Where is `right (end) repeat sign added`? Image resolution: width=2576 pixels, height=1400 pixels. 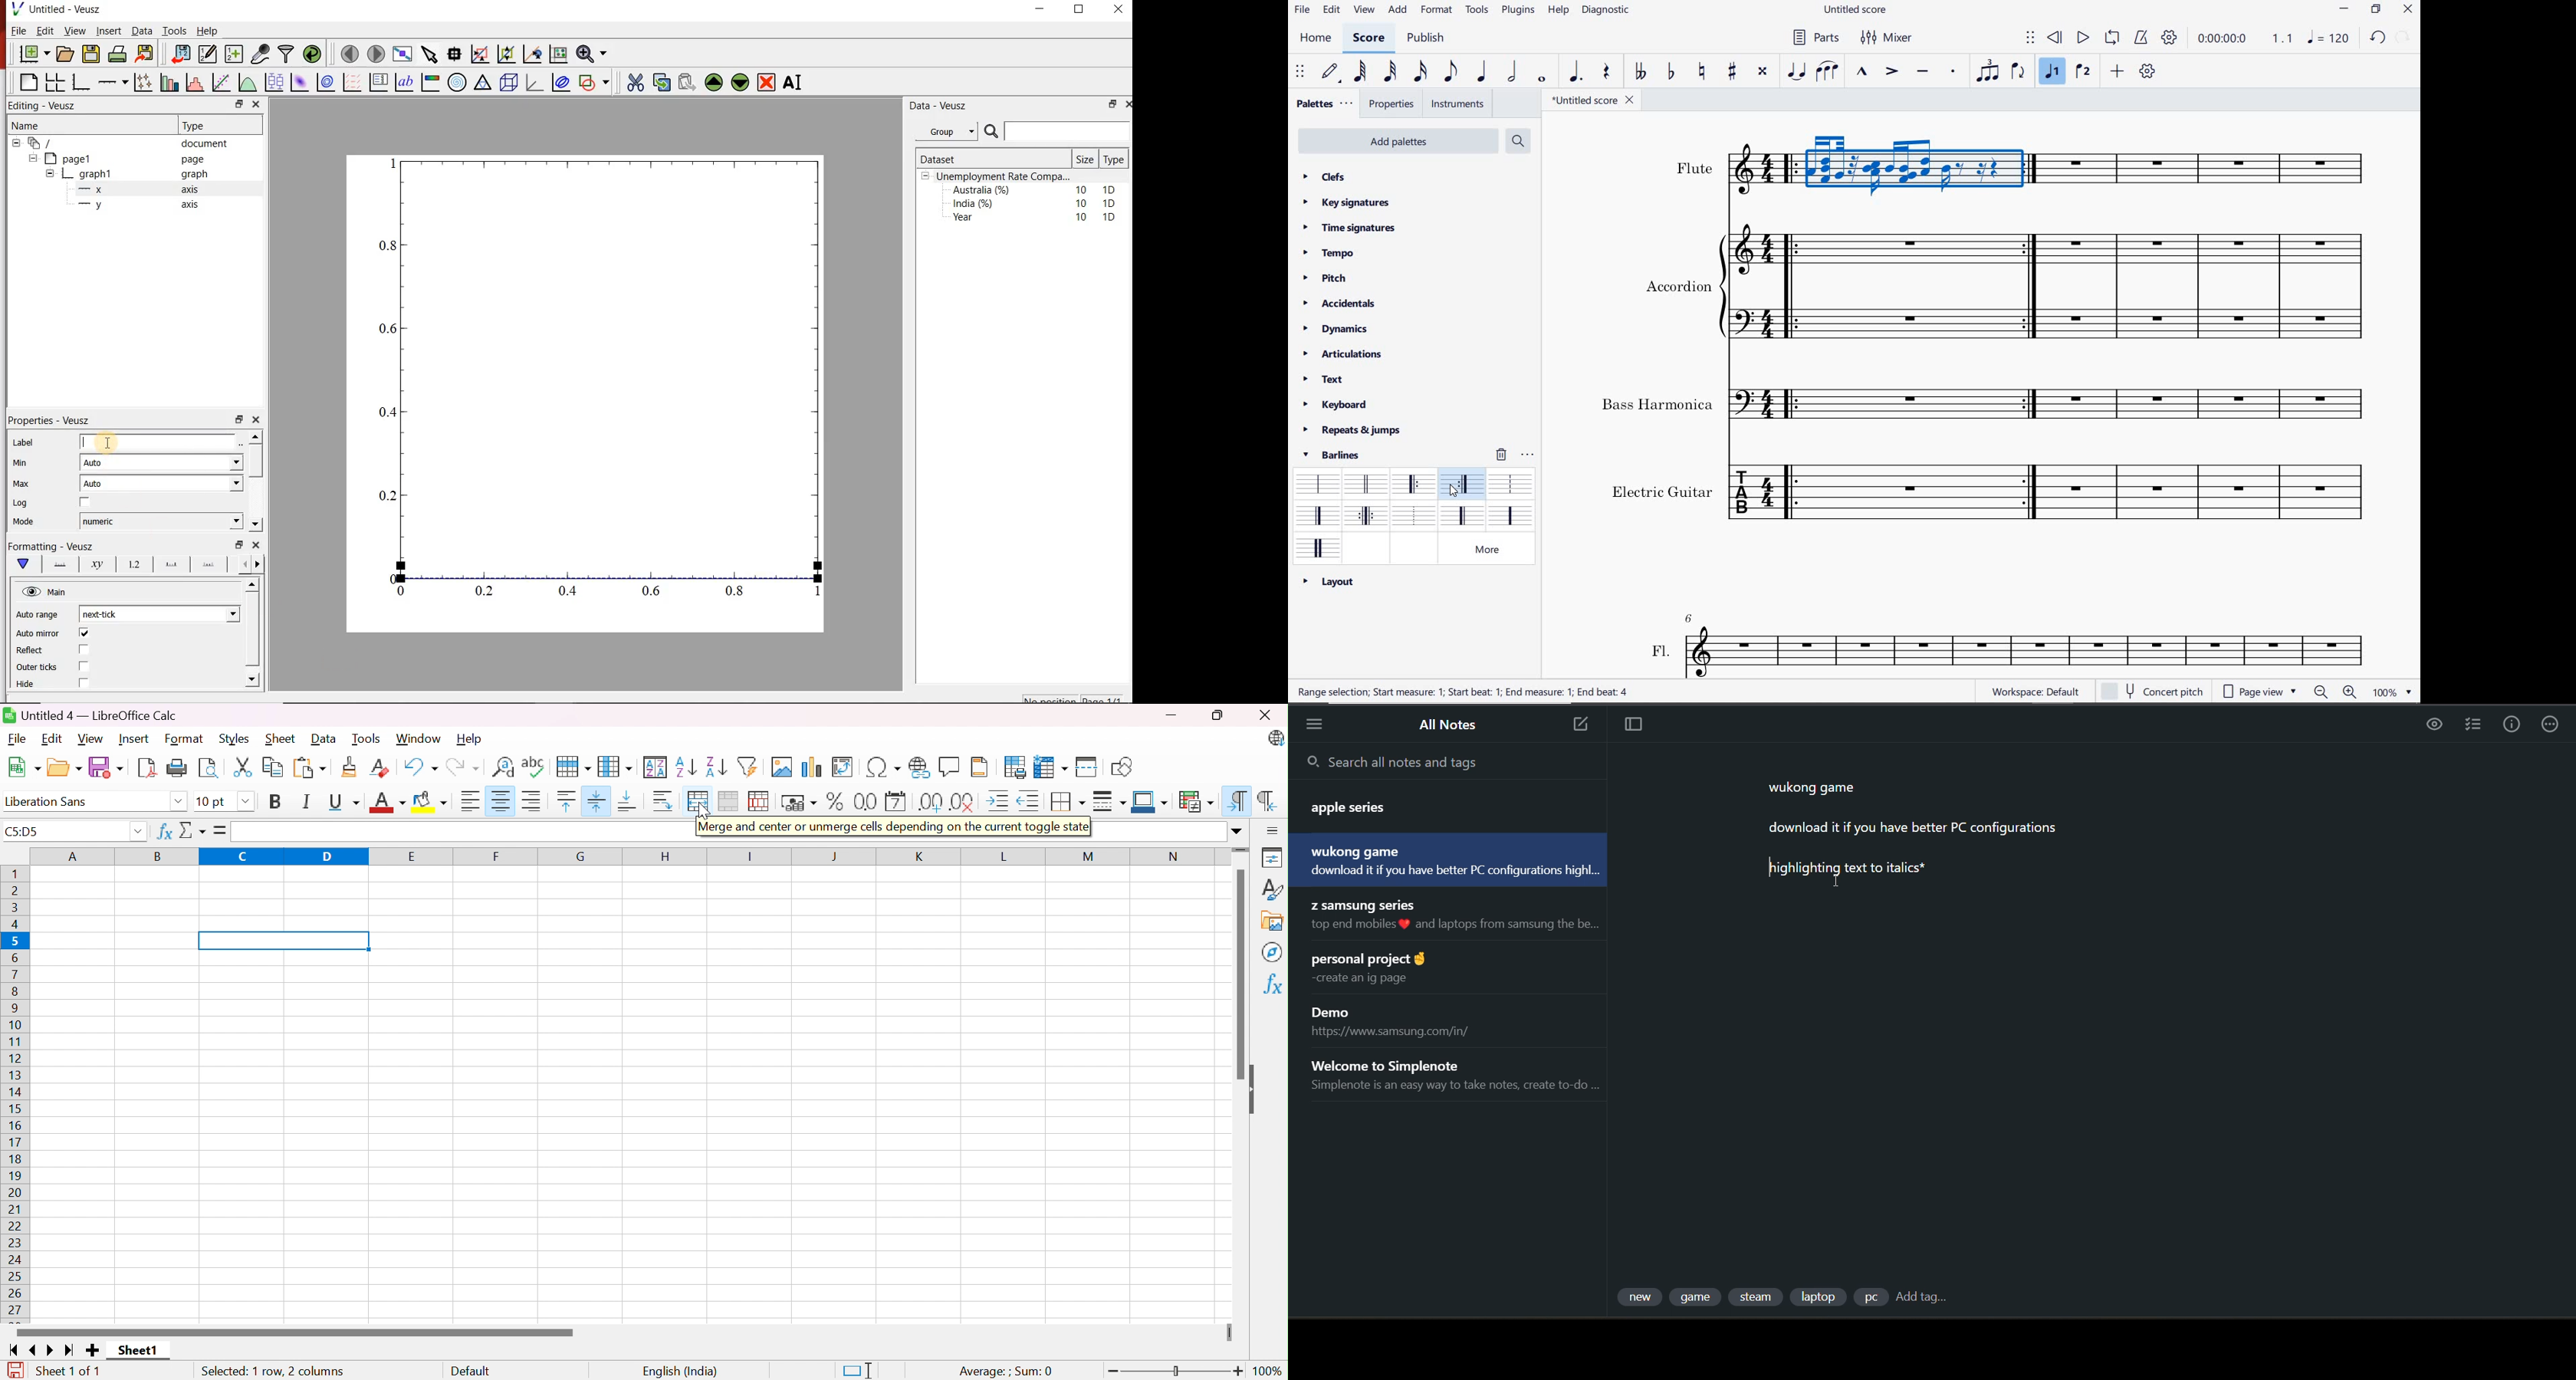
right (end) repeat sign added is located at coordinates (2032, 492).